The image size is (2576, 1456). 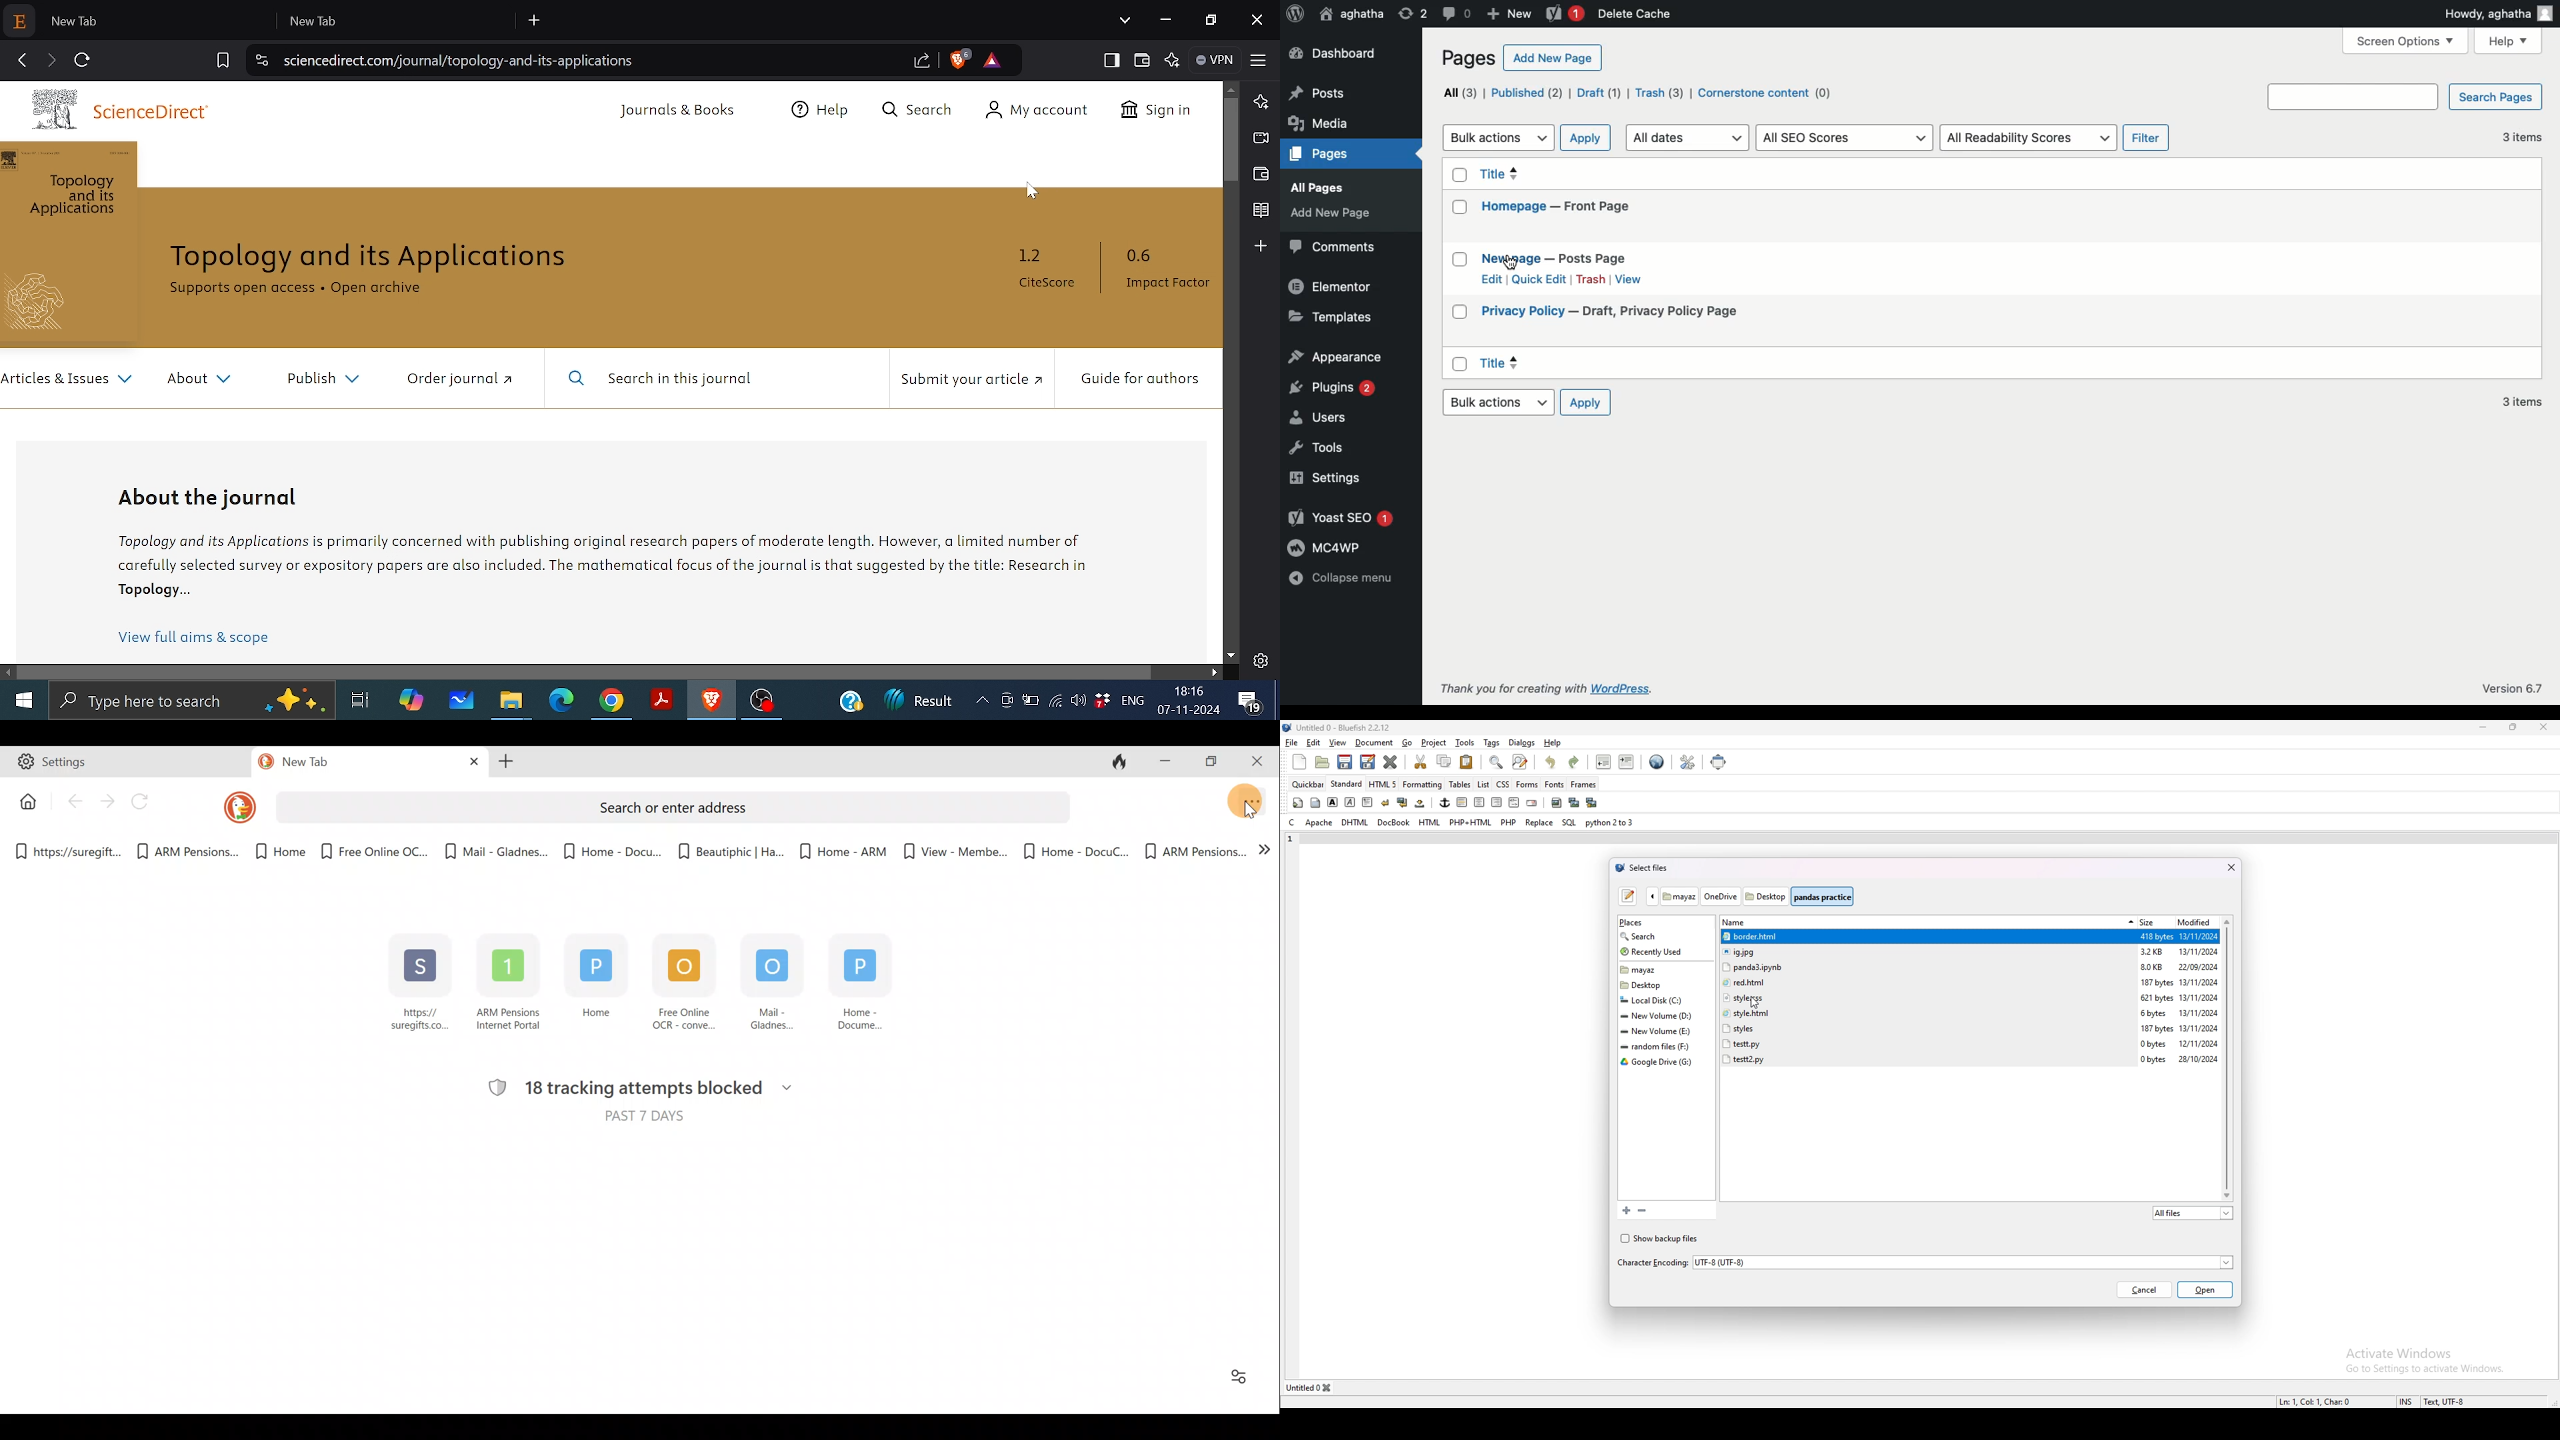 I want to click on Type or searchapps, so click(x=190, y=701).